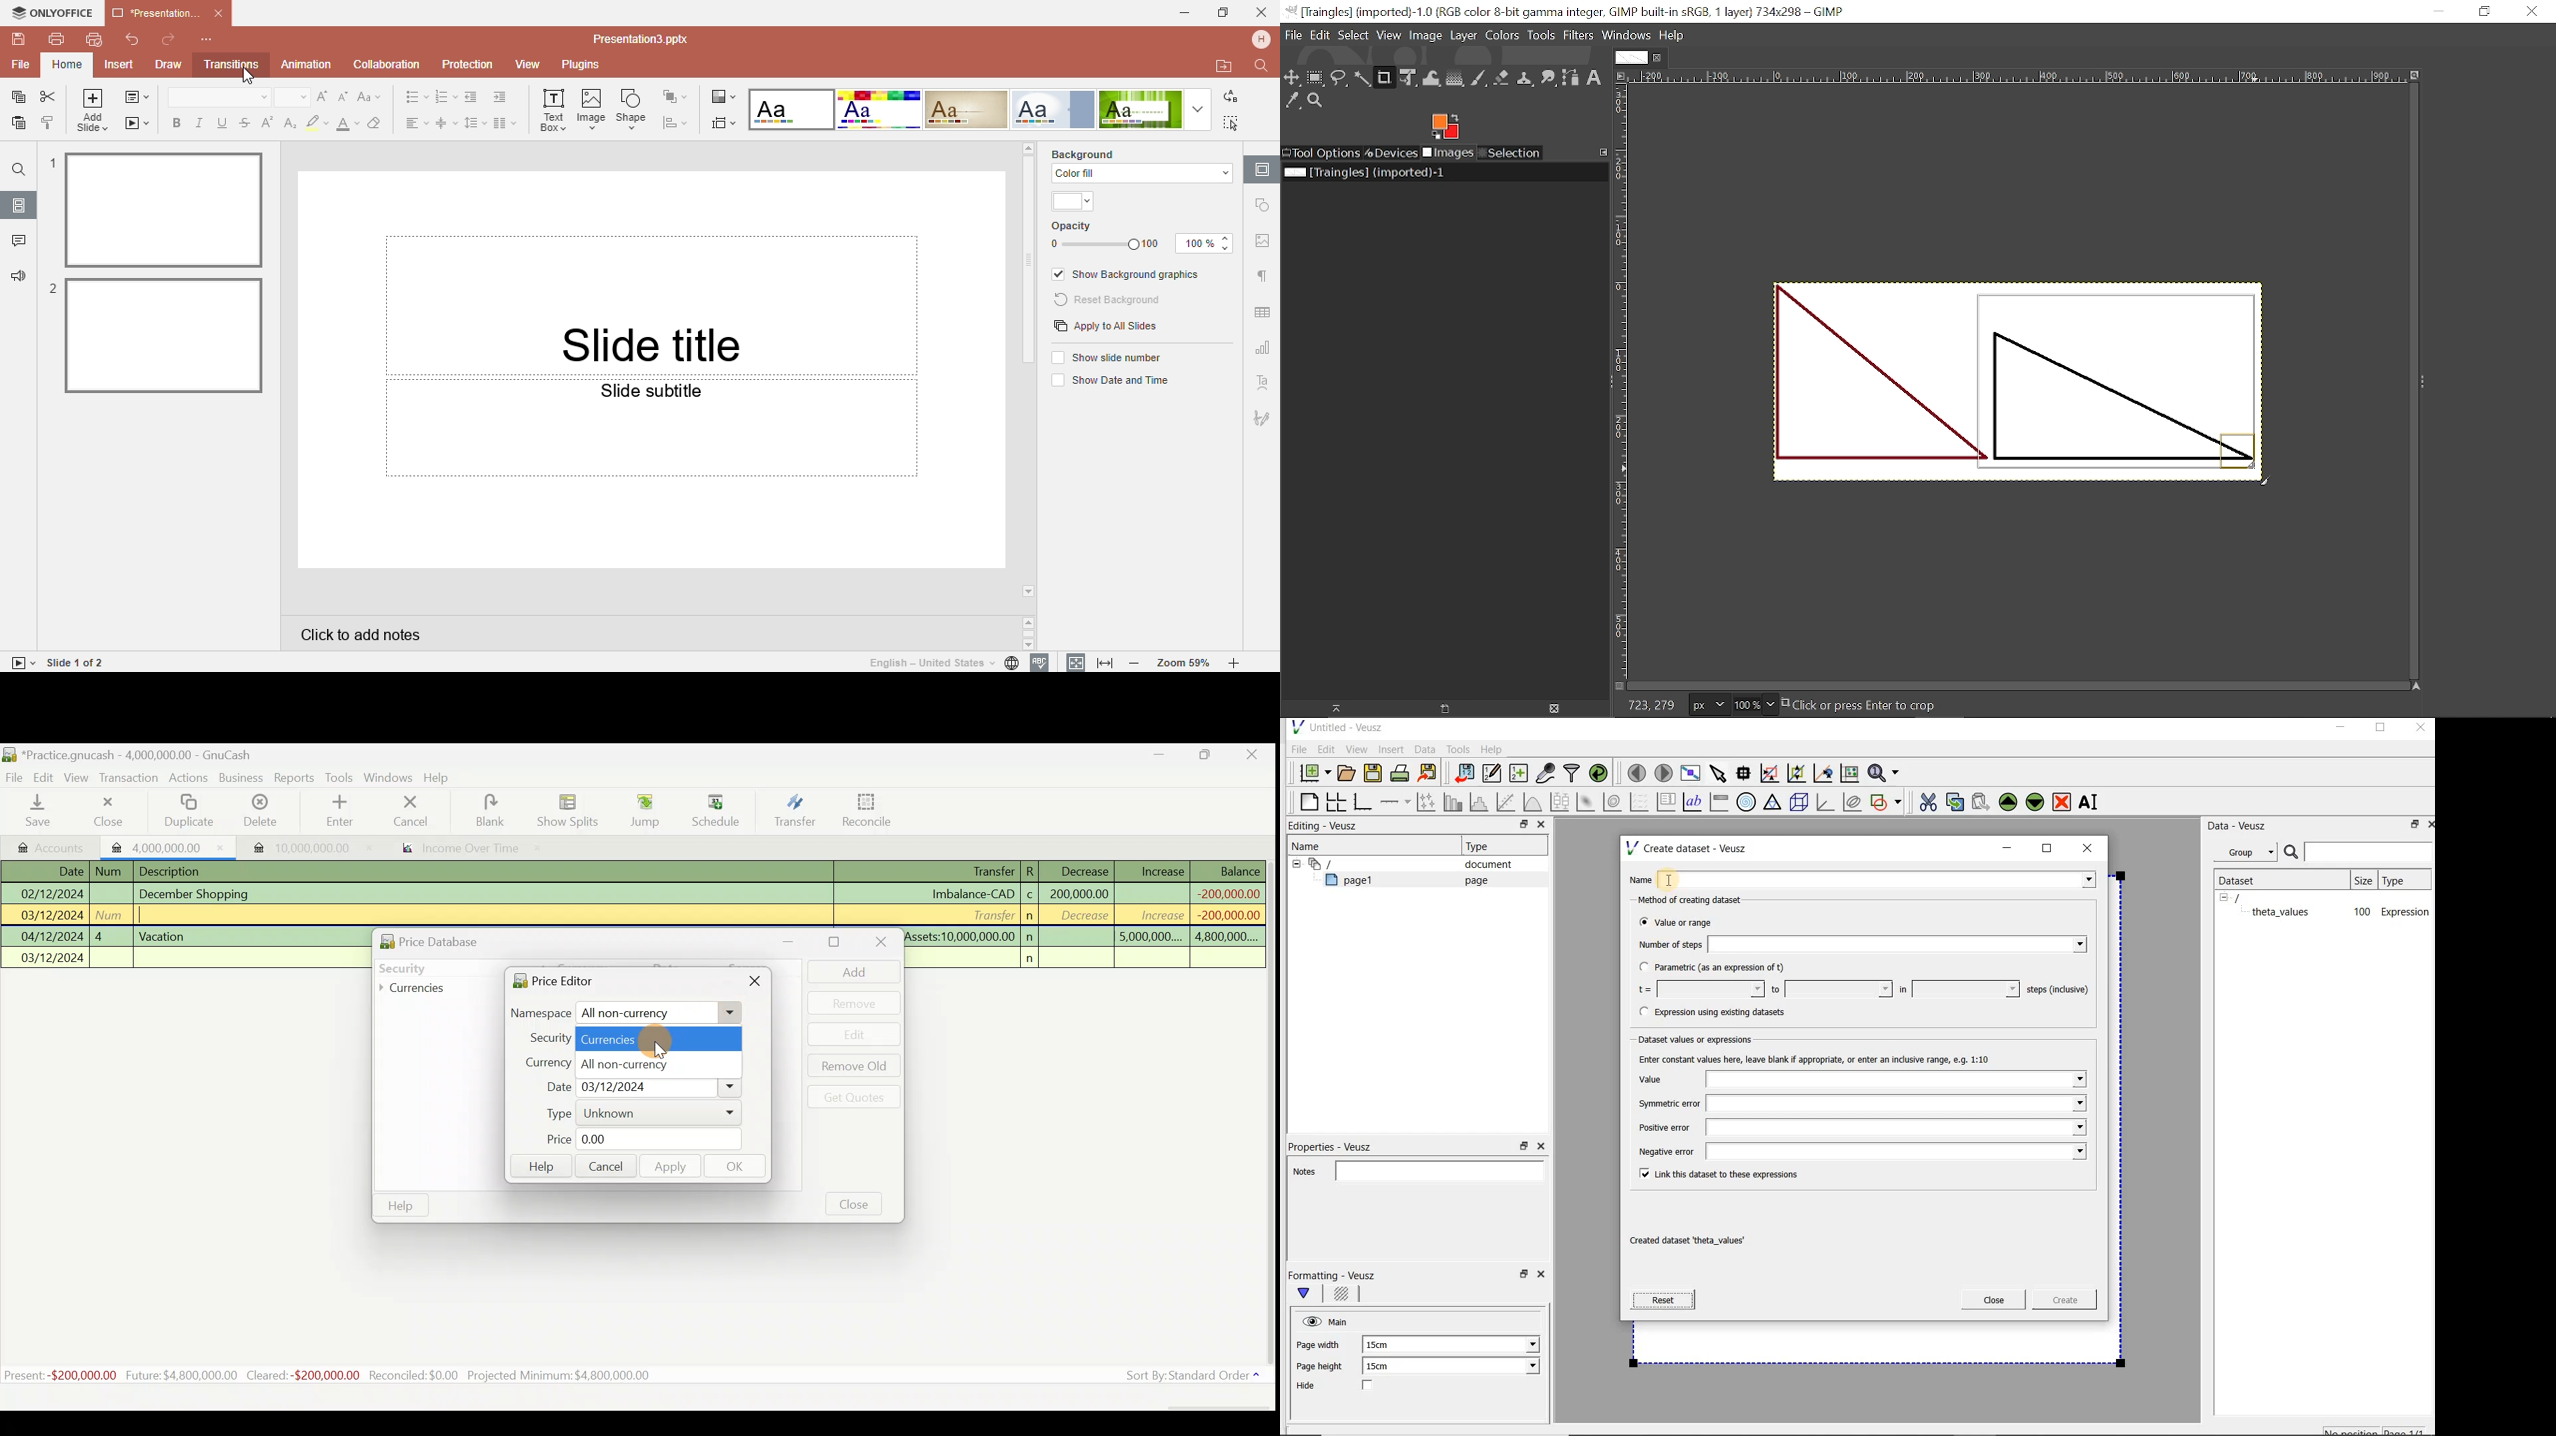  Describe the element at coordinates (51, 13) in the screenshot. I see `Only office` at that location.